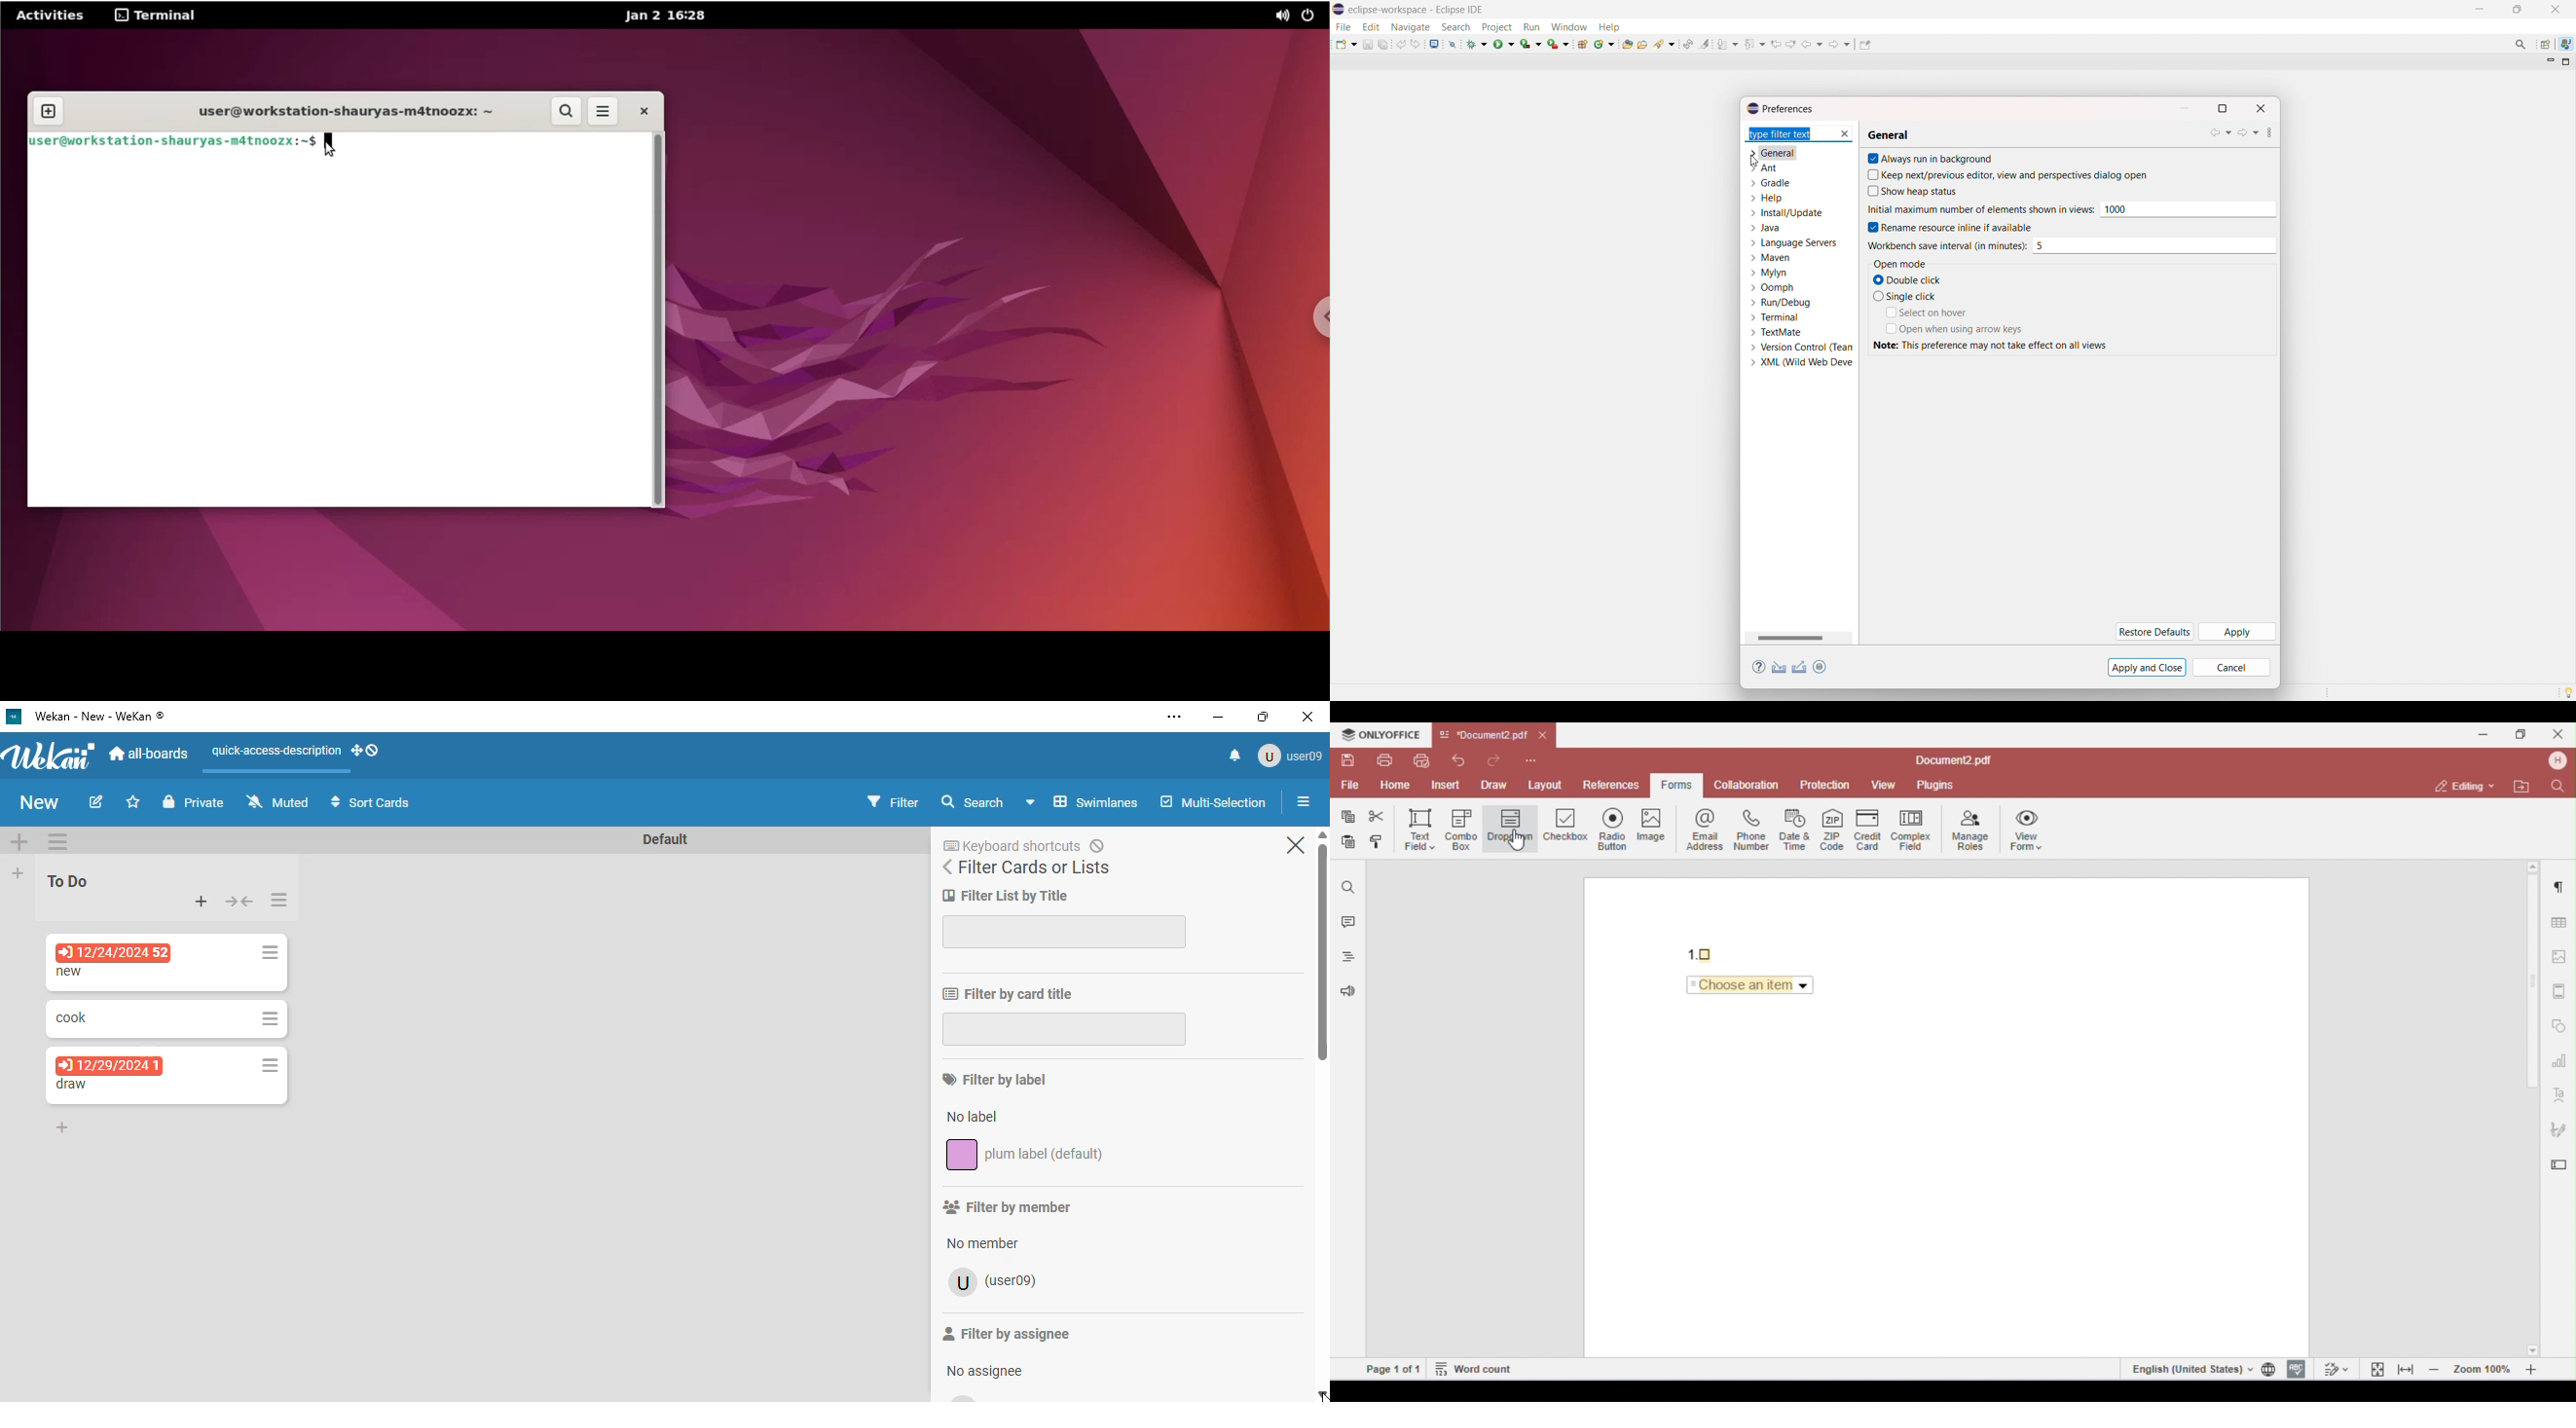  I want to click on resume resource inline if available, so click(1957, 227).